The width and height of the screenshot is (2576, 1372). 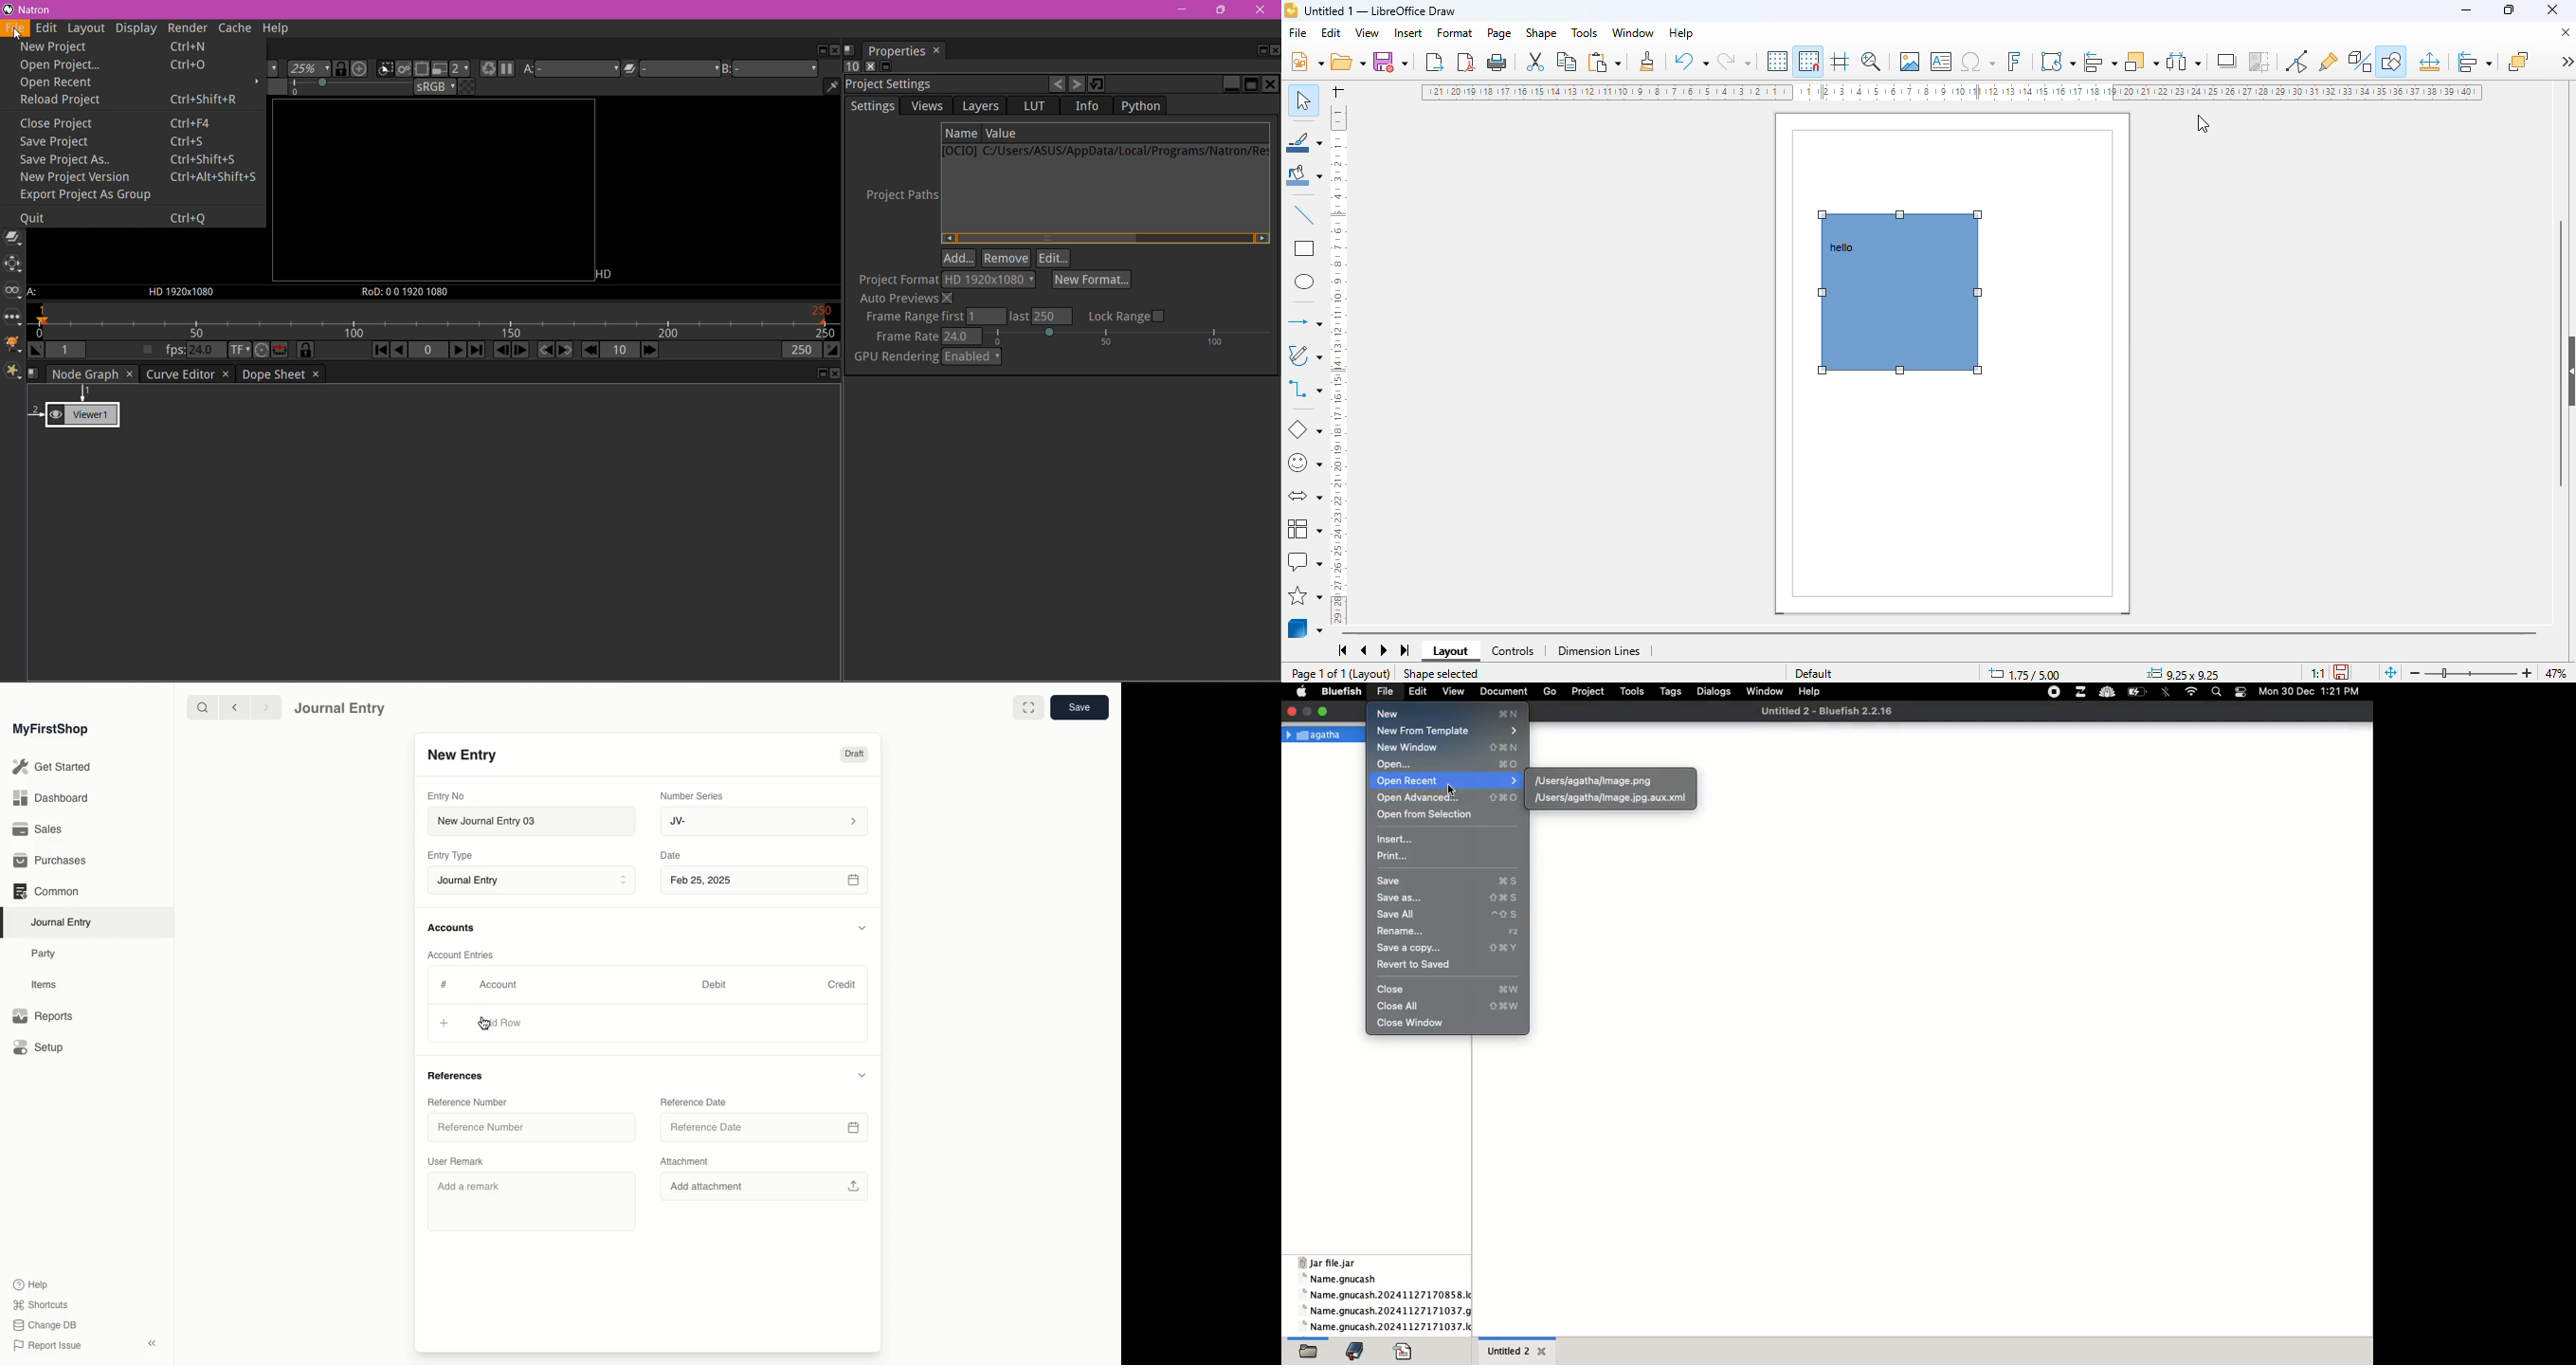 What do you see at coordinates (1369, 33) in the screenshot?
I see `view` at bounding box center [1369, 33].